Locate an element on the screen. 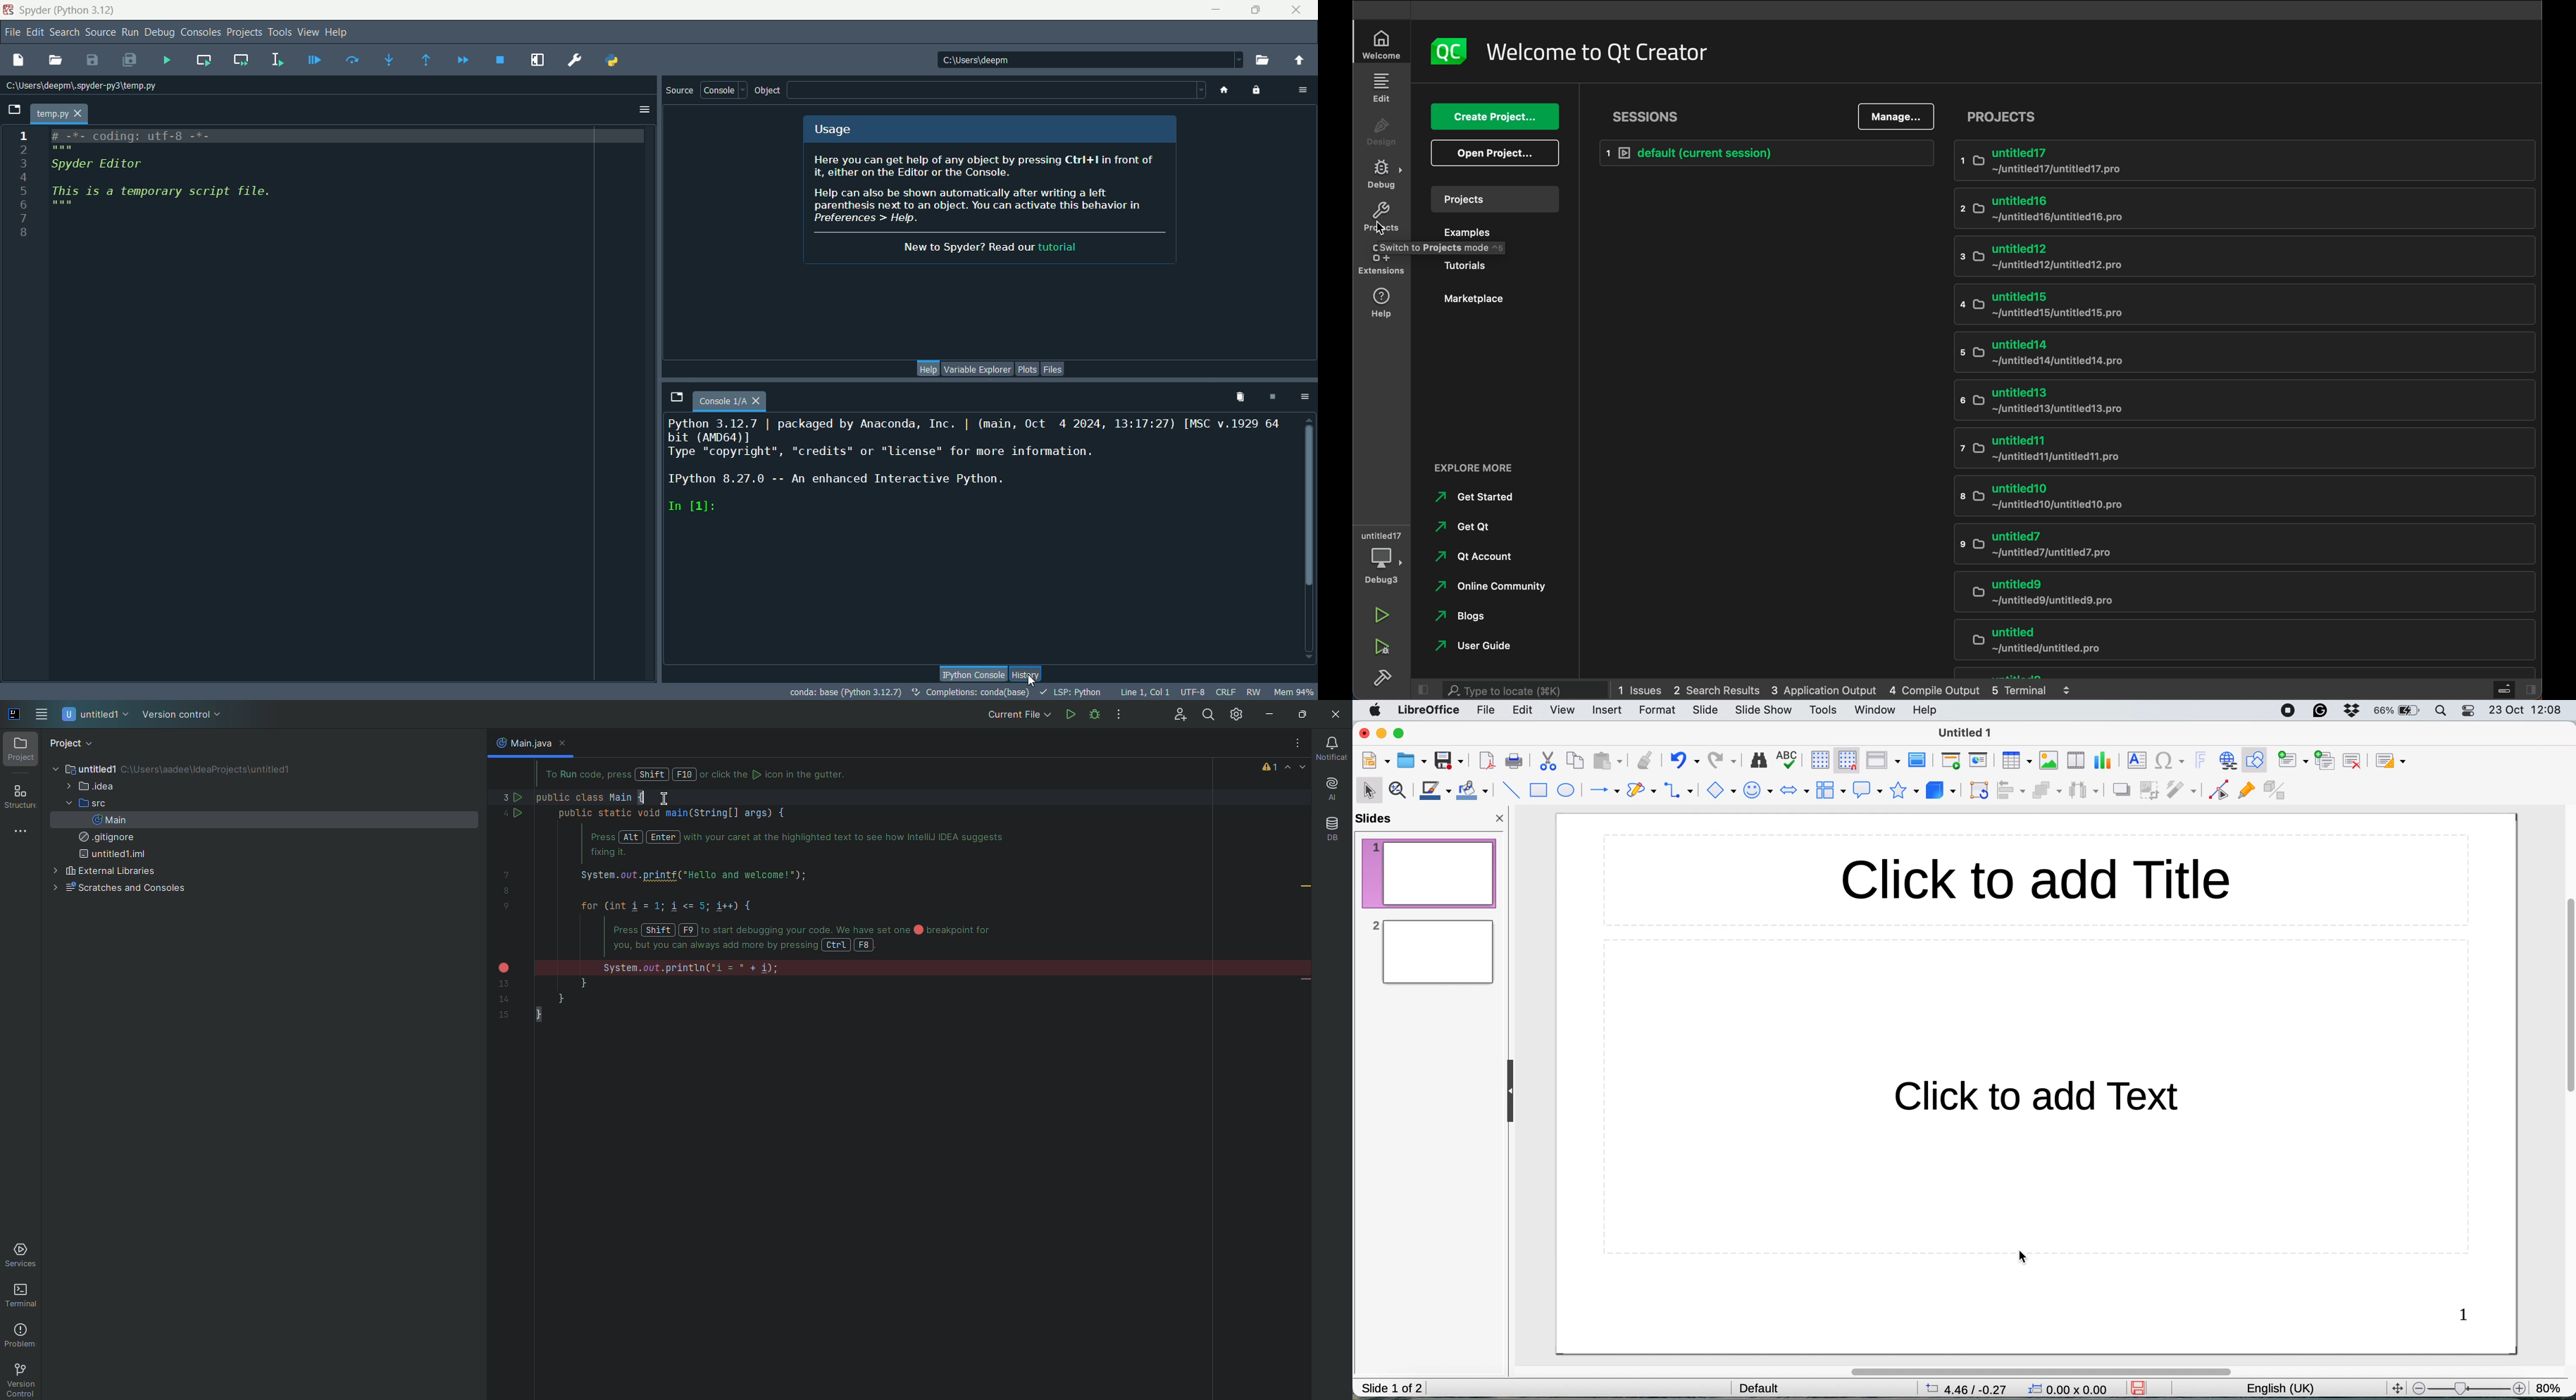  variable explorer is located at coordinates (976, 369).